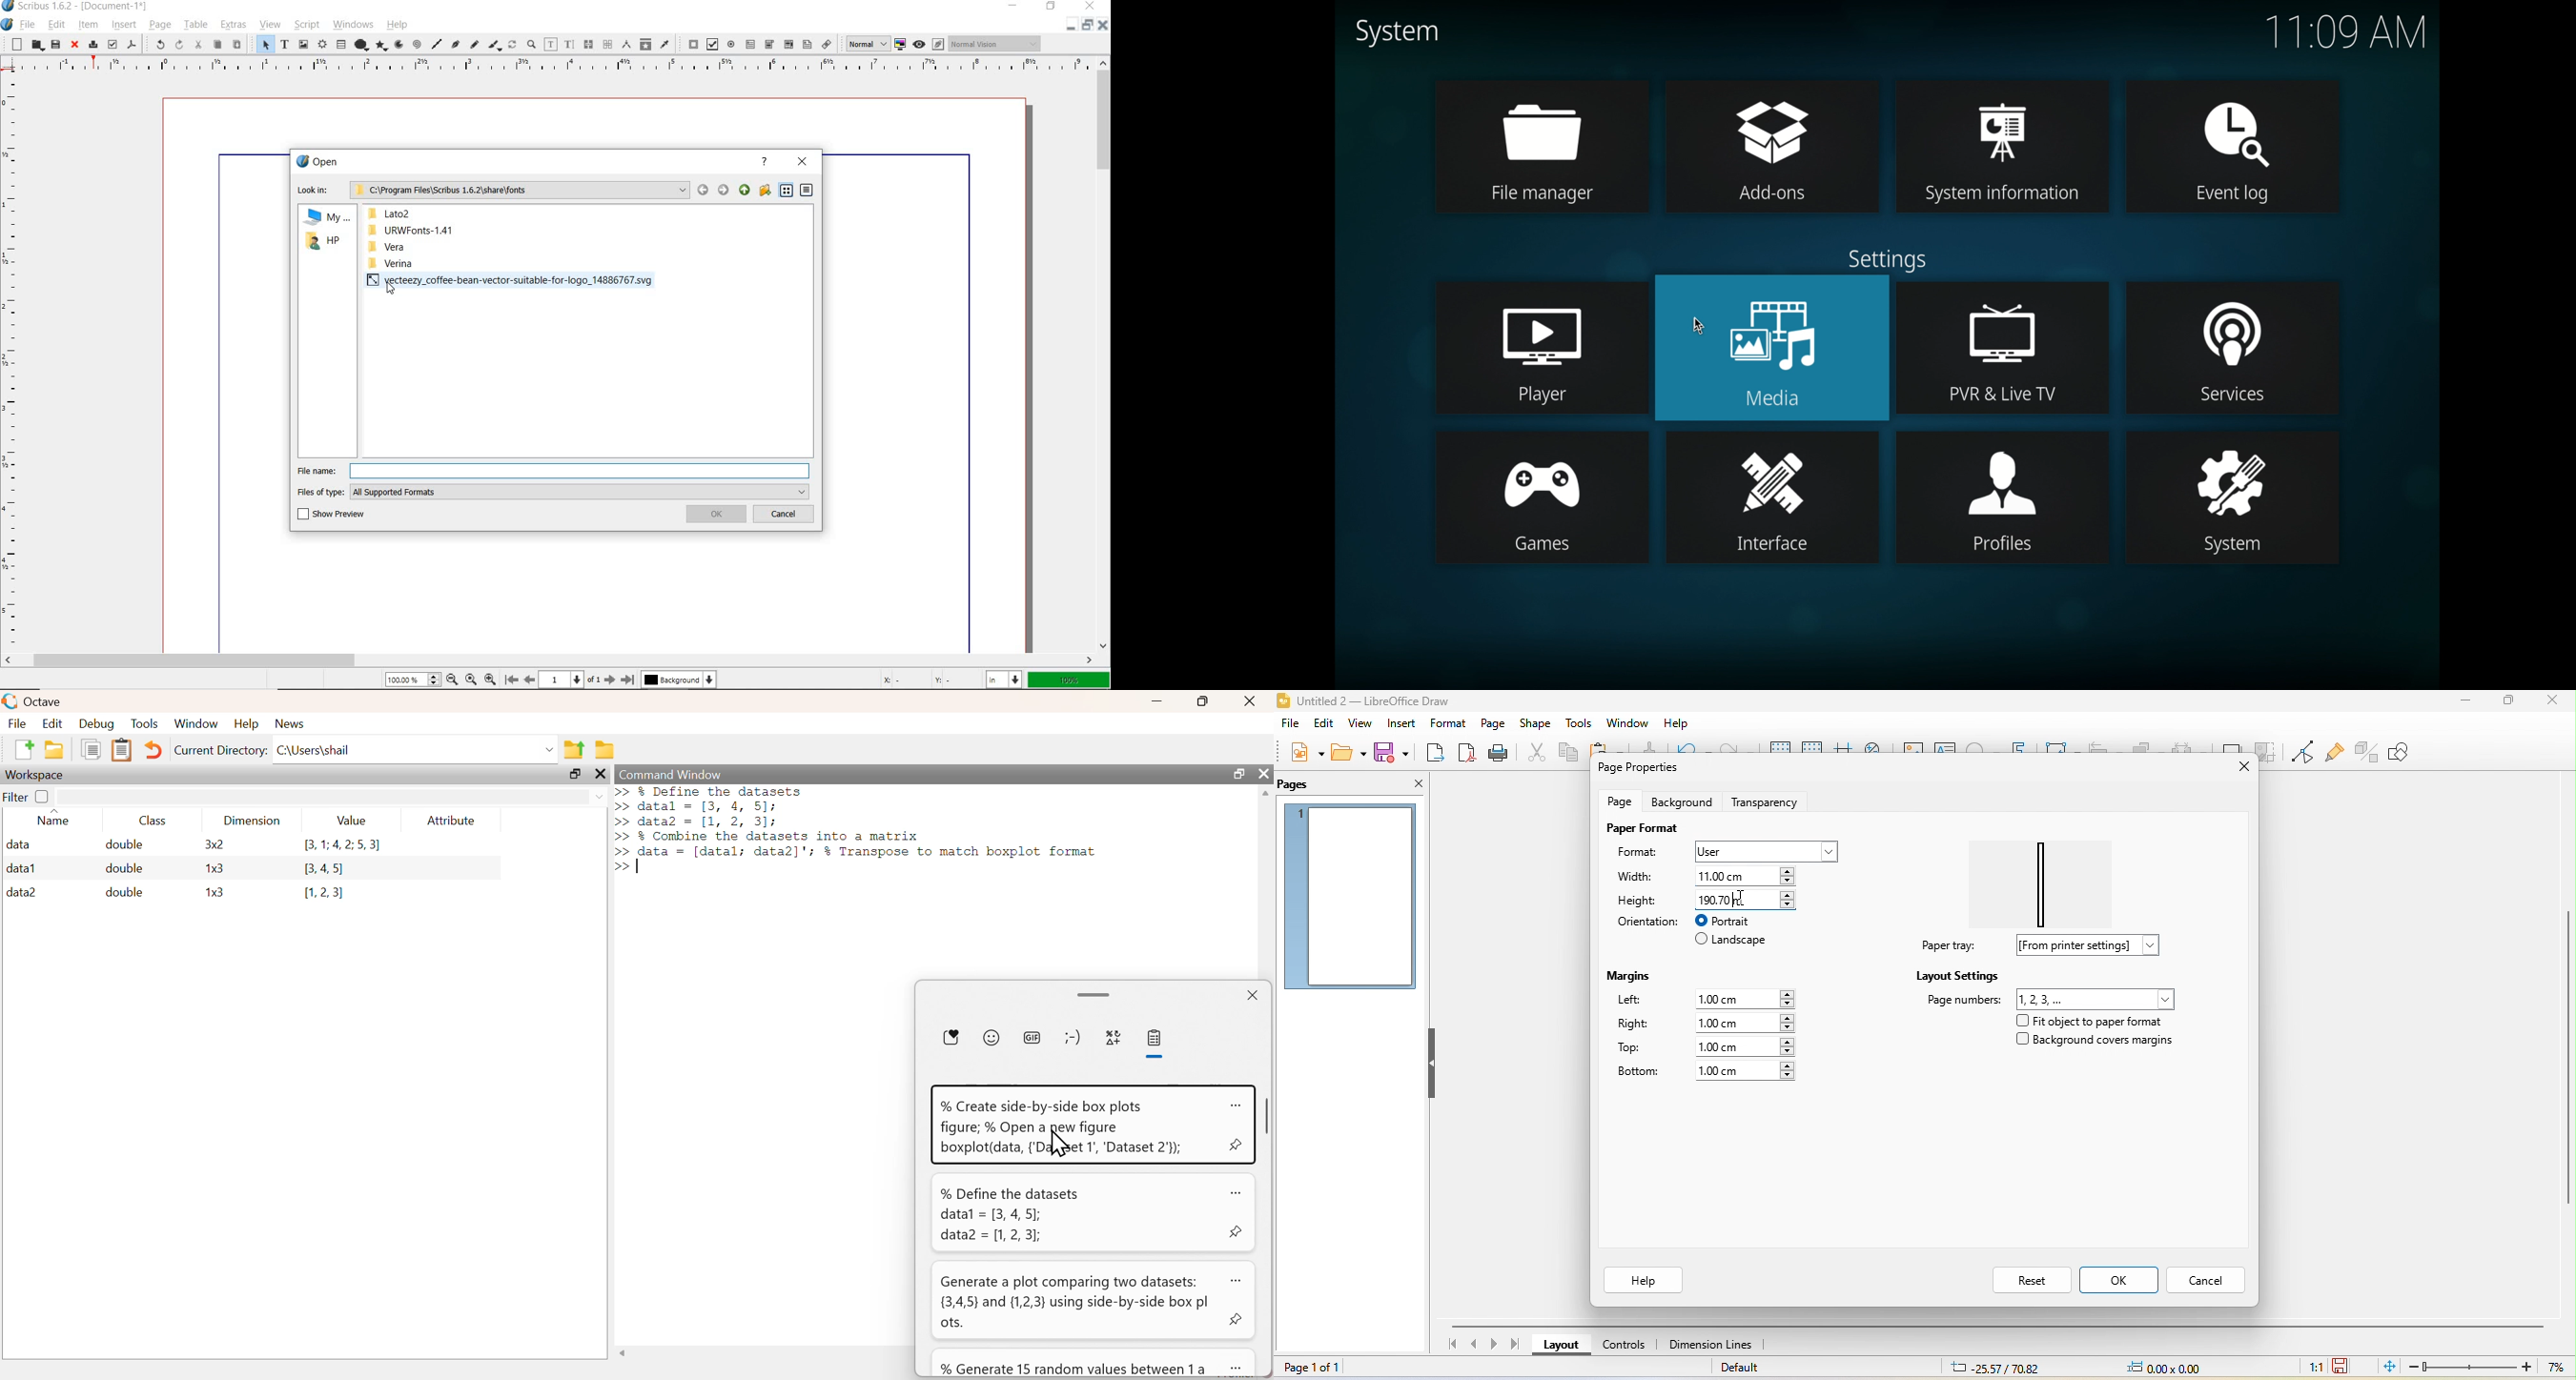  What do you see at coordinates (196, 724) in the screenshot?
I see `Window` at bounding box center [196, 724].